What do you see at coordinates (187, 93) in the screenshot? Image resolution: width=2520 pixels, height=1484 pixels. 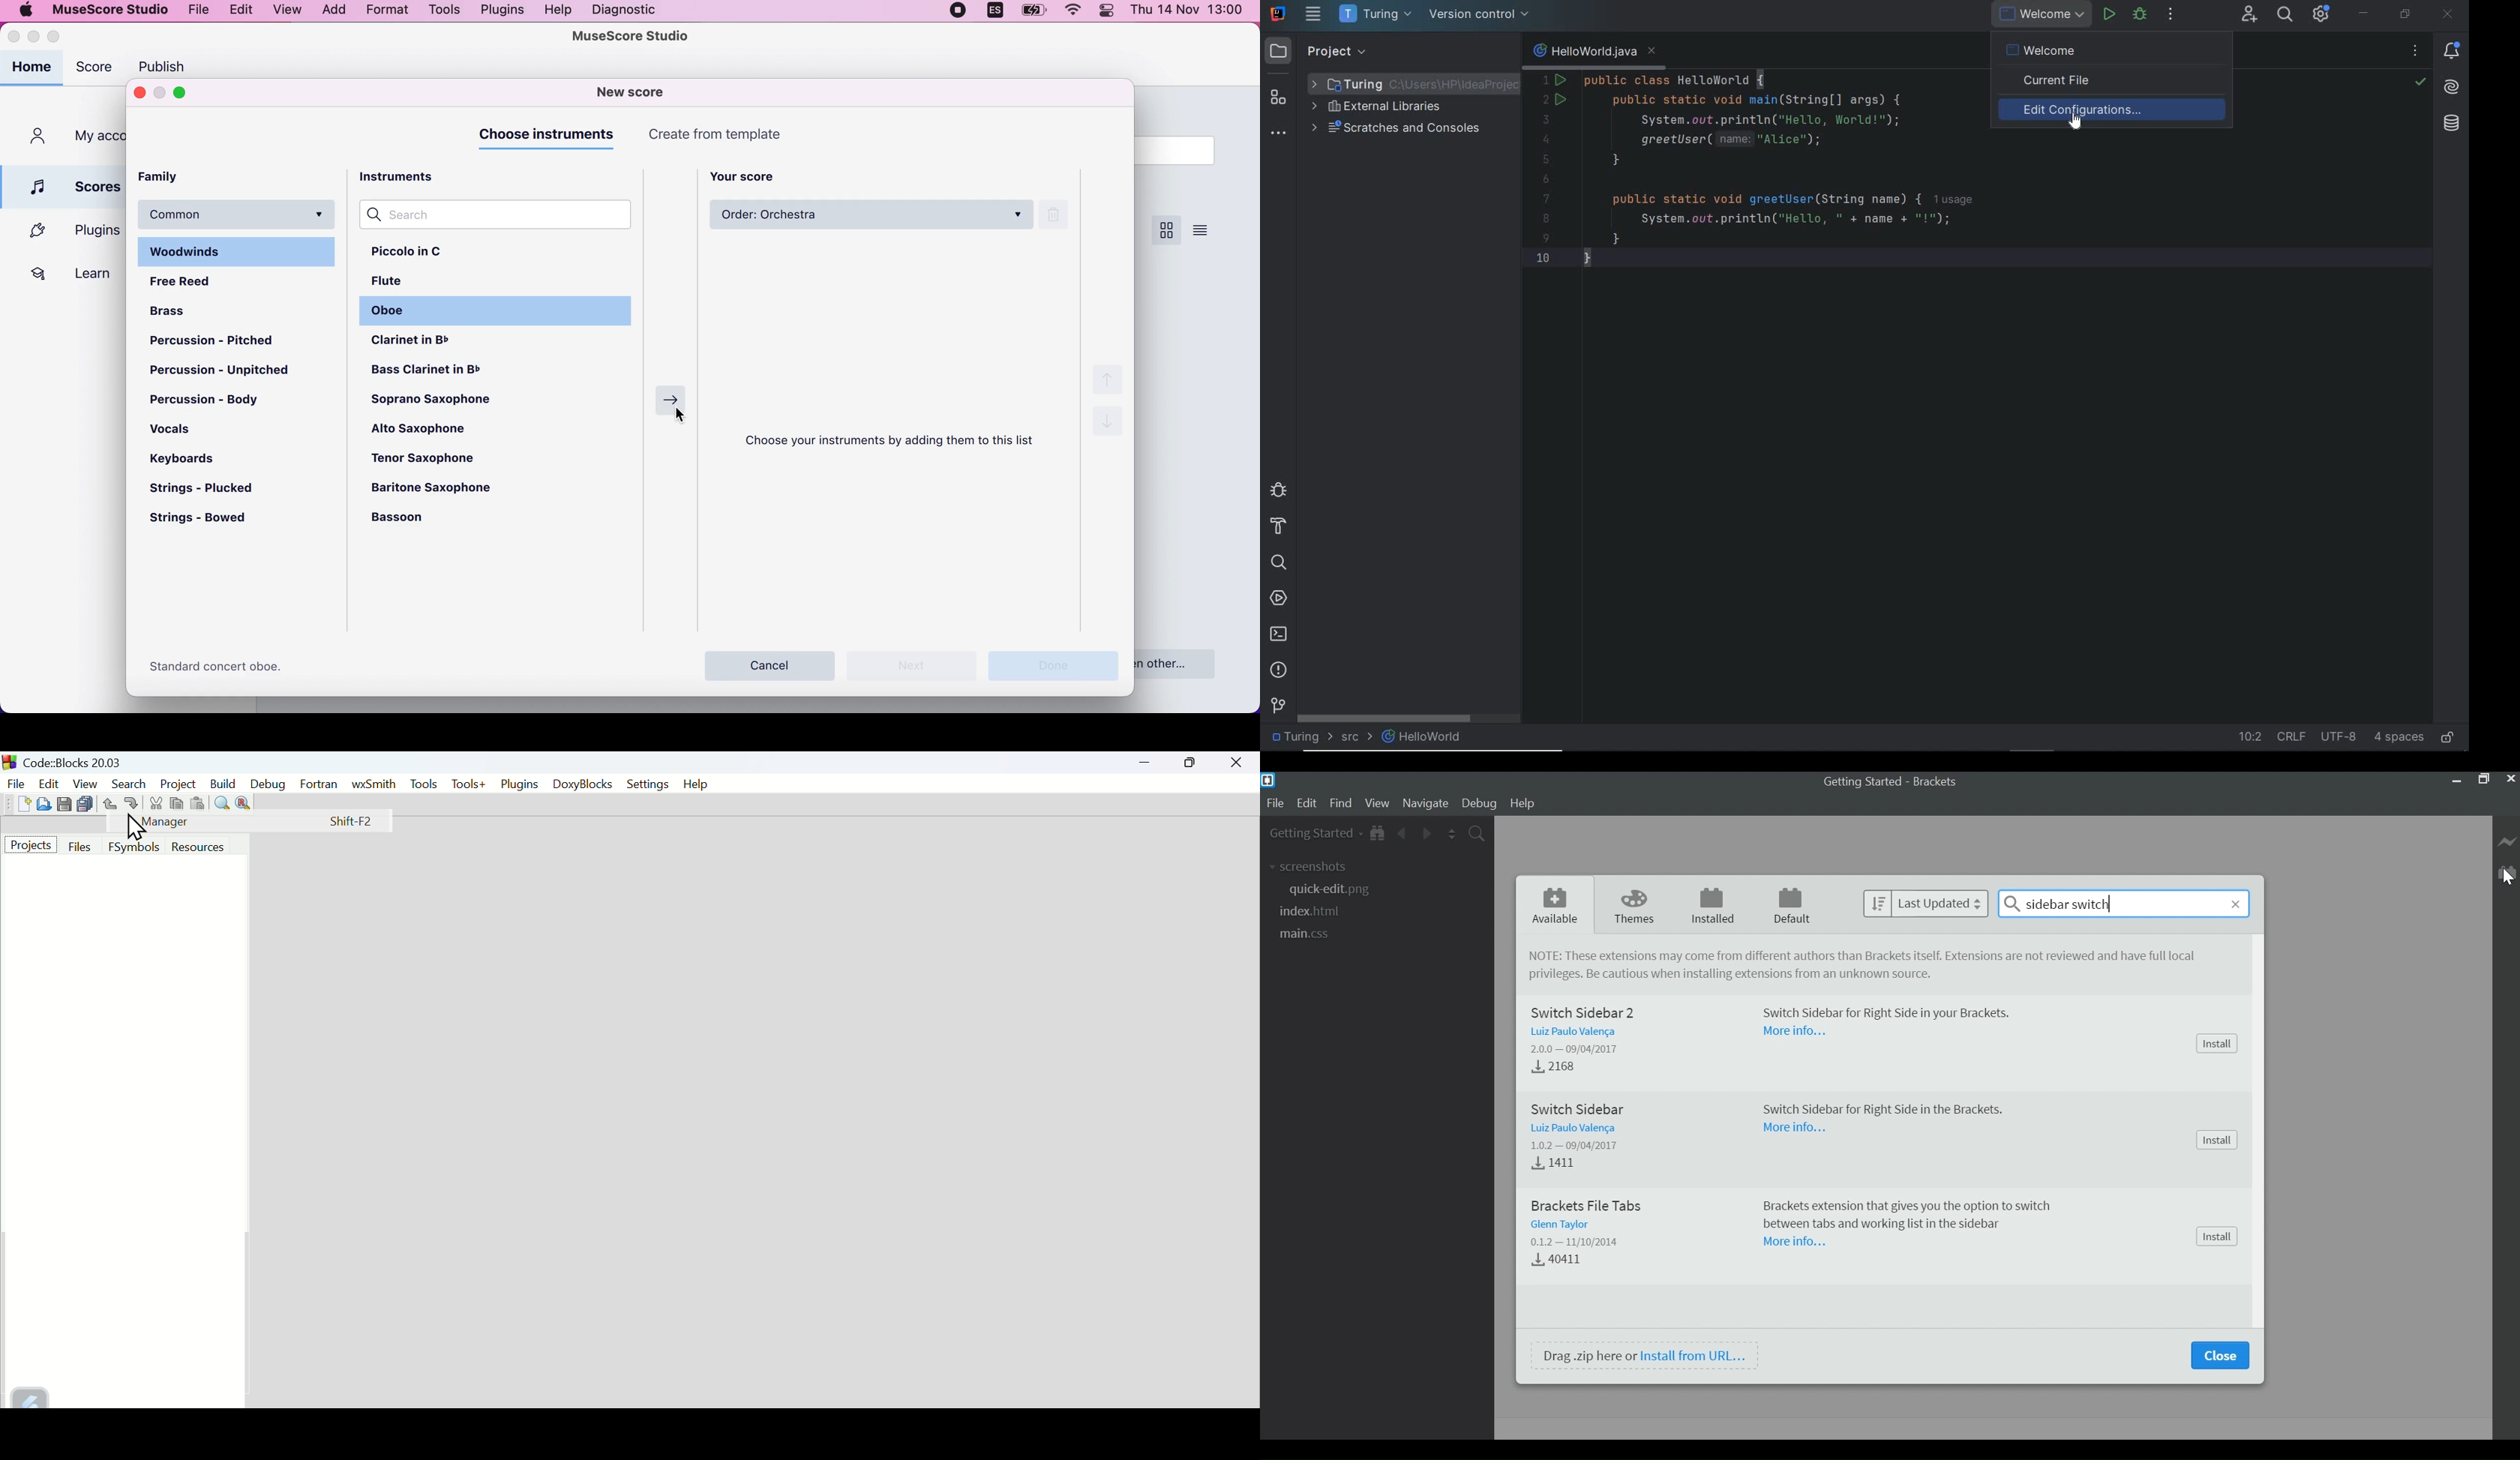 I see `maximize` at bounding box center [187, 93].